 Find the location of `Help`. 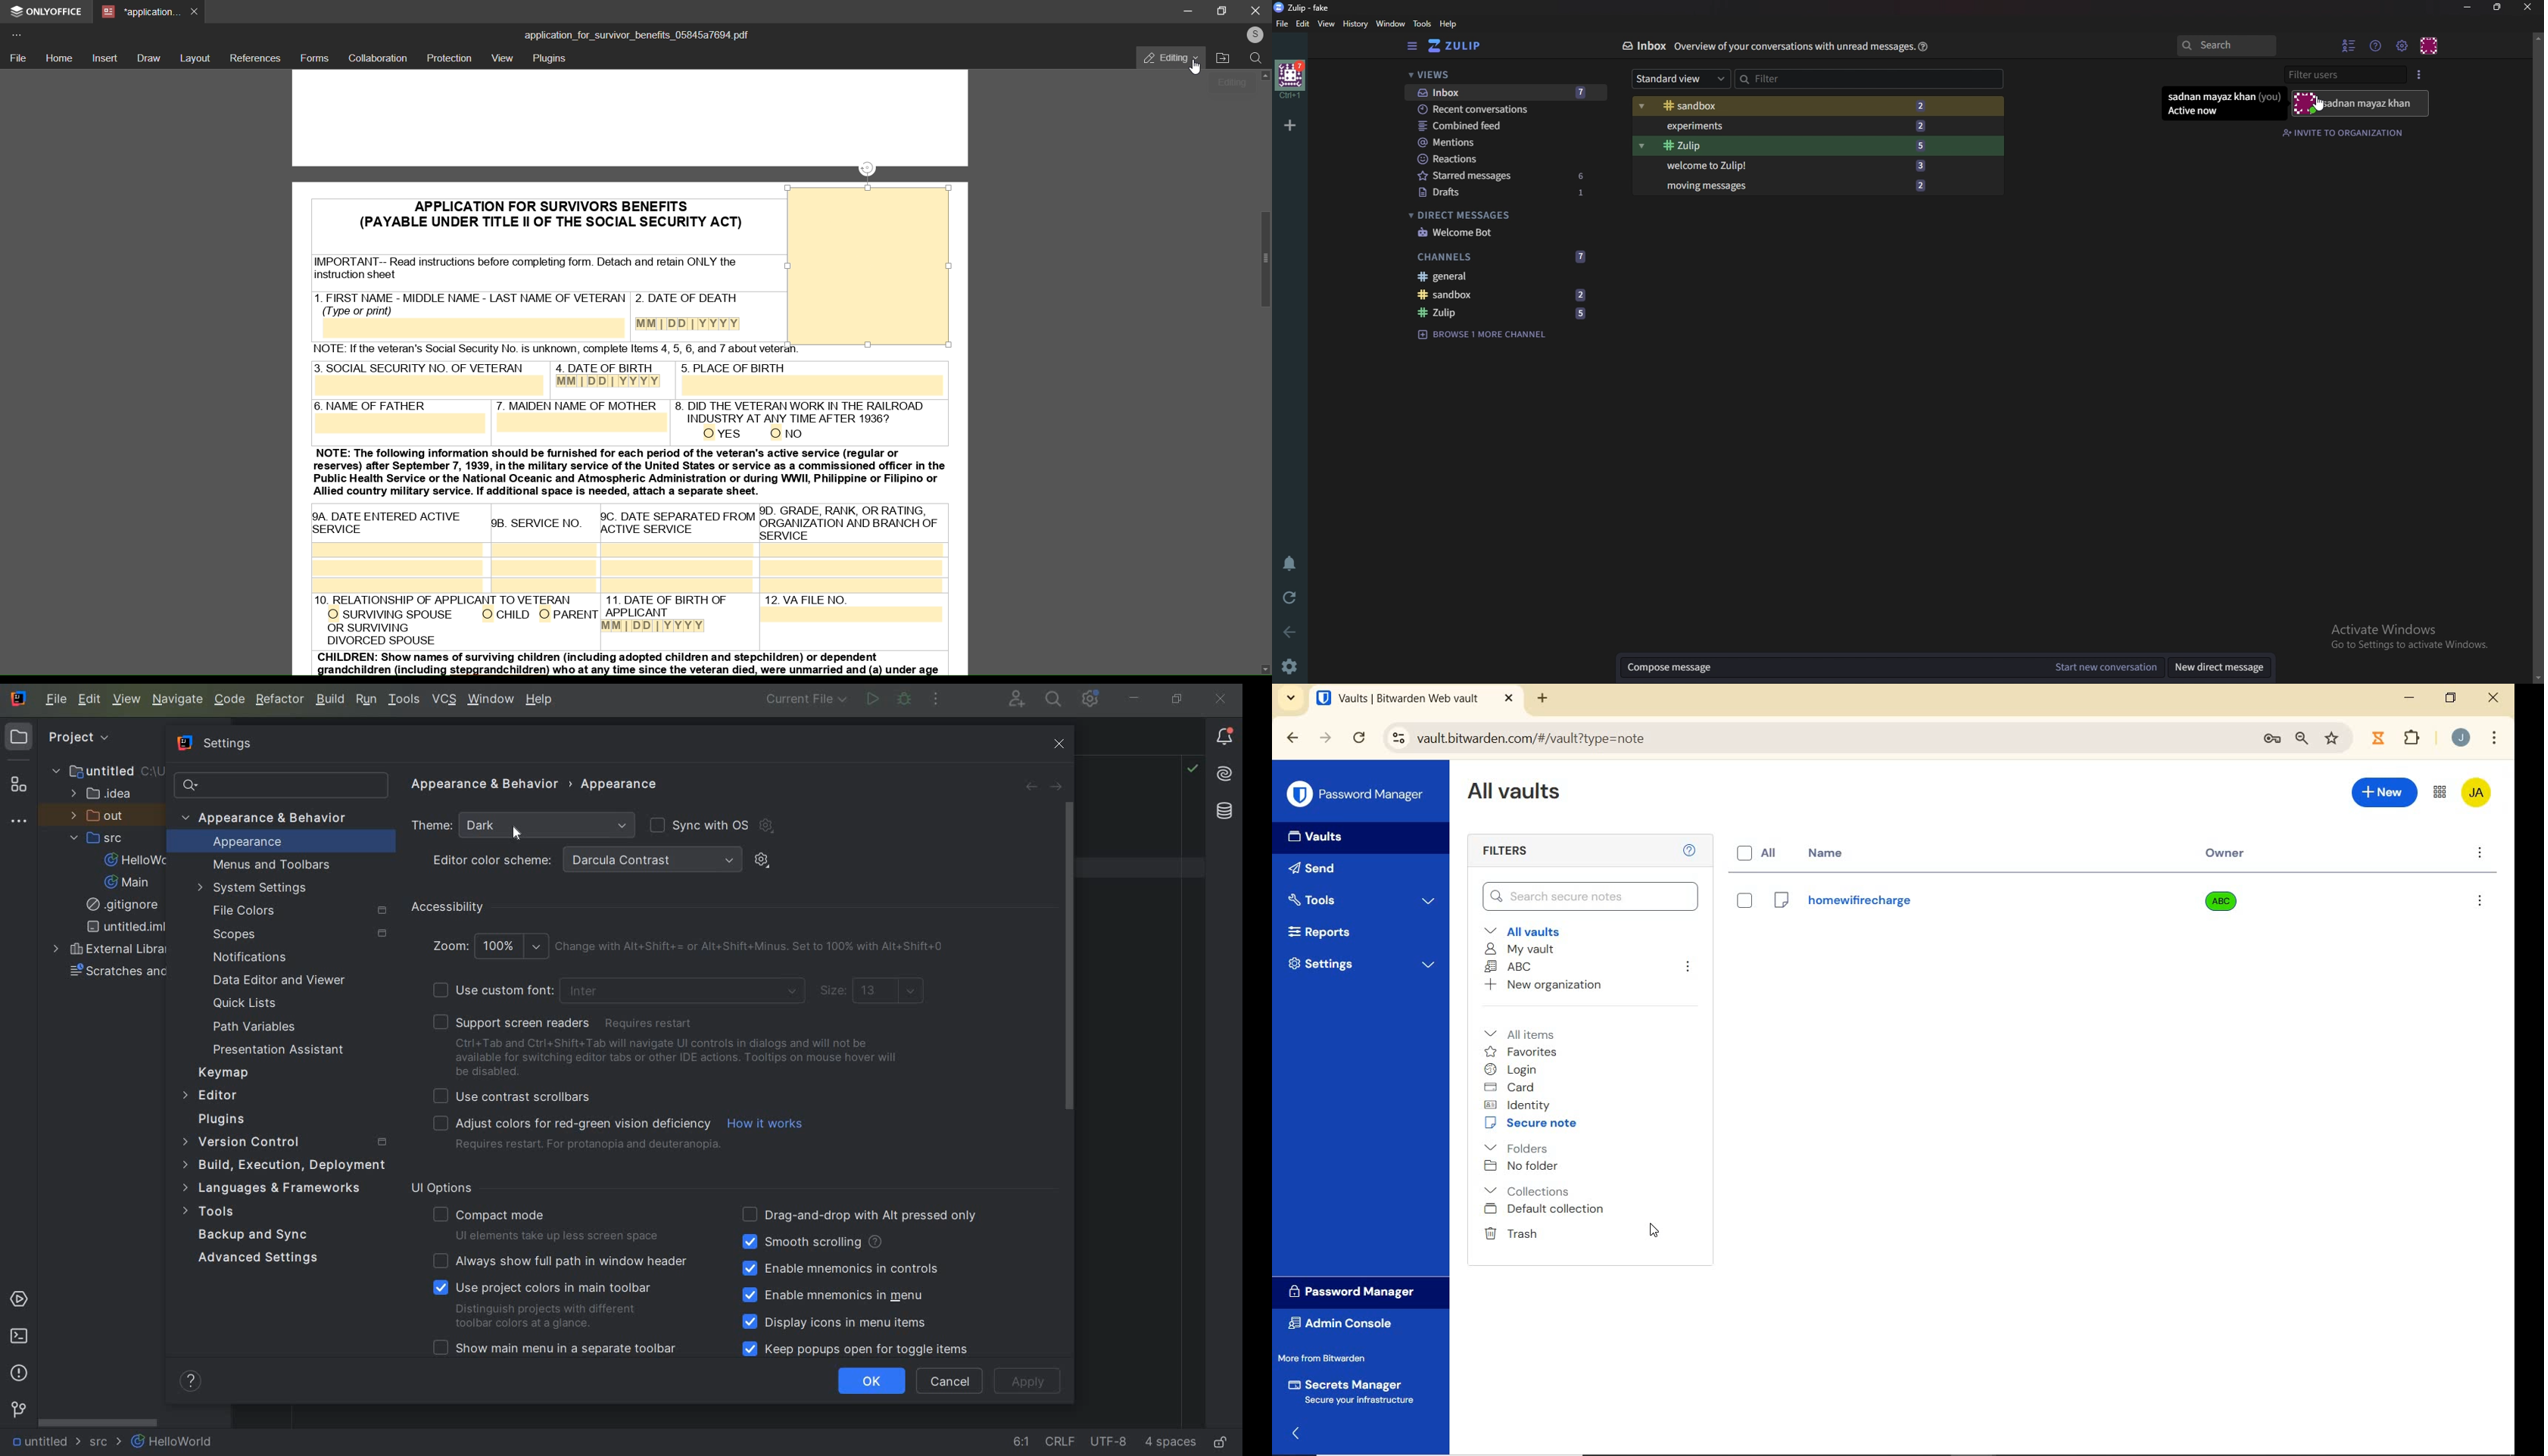

Help is located at coordinates (1923, 46).